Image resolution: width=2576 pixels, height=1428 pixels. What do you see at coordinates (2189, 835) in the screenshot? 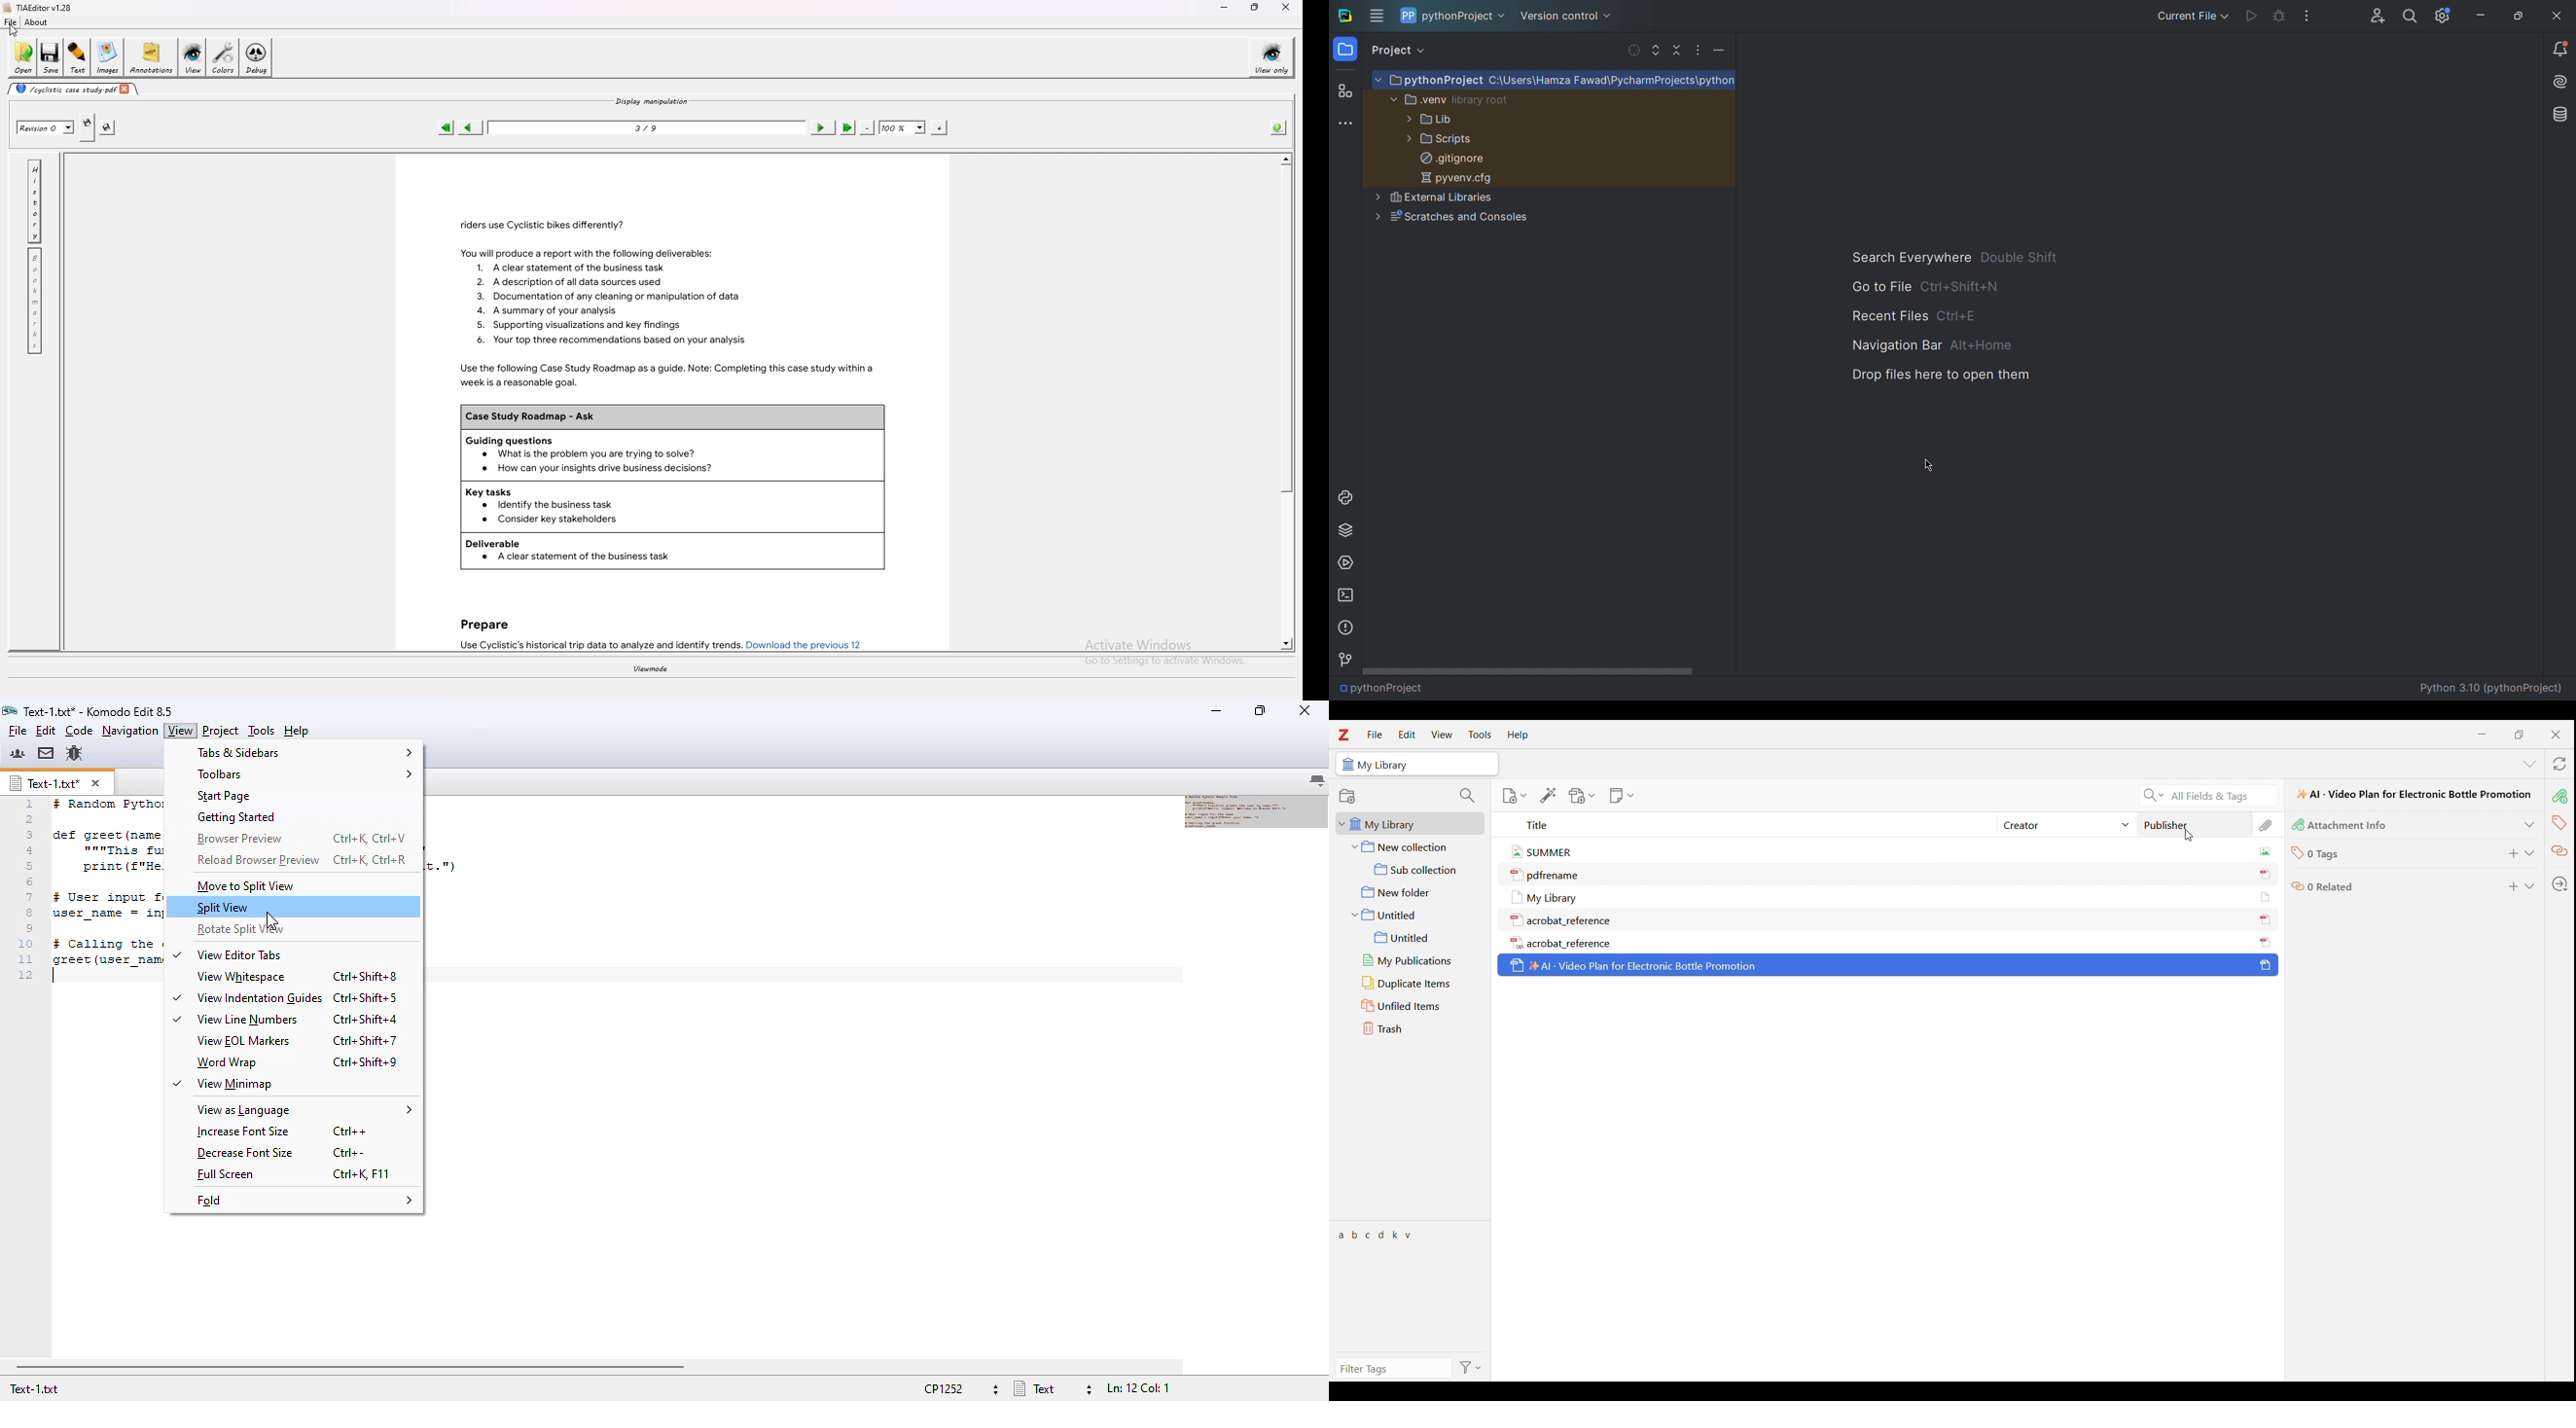
I see `Cursor clicking on publisher column` at bounding box center [2189, 835].